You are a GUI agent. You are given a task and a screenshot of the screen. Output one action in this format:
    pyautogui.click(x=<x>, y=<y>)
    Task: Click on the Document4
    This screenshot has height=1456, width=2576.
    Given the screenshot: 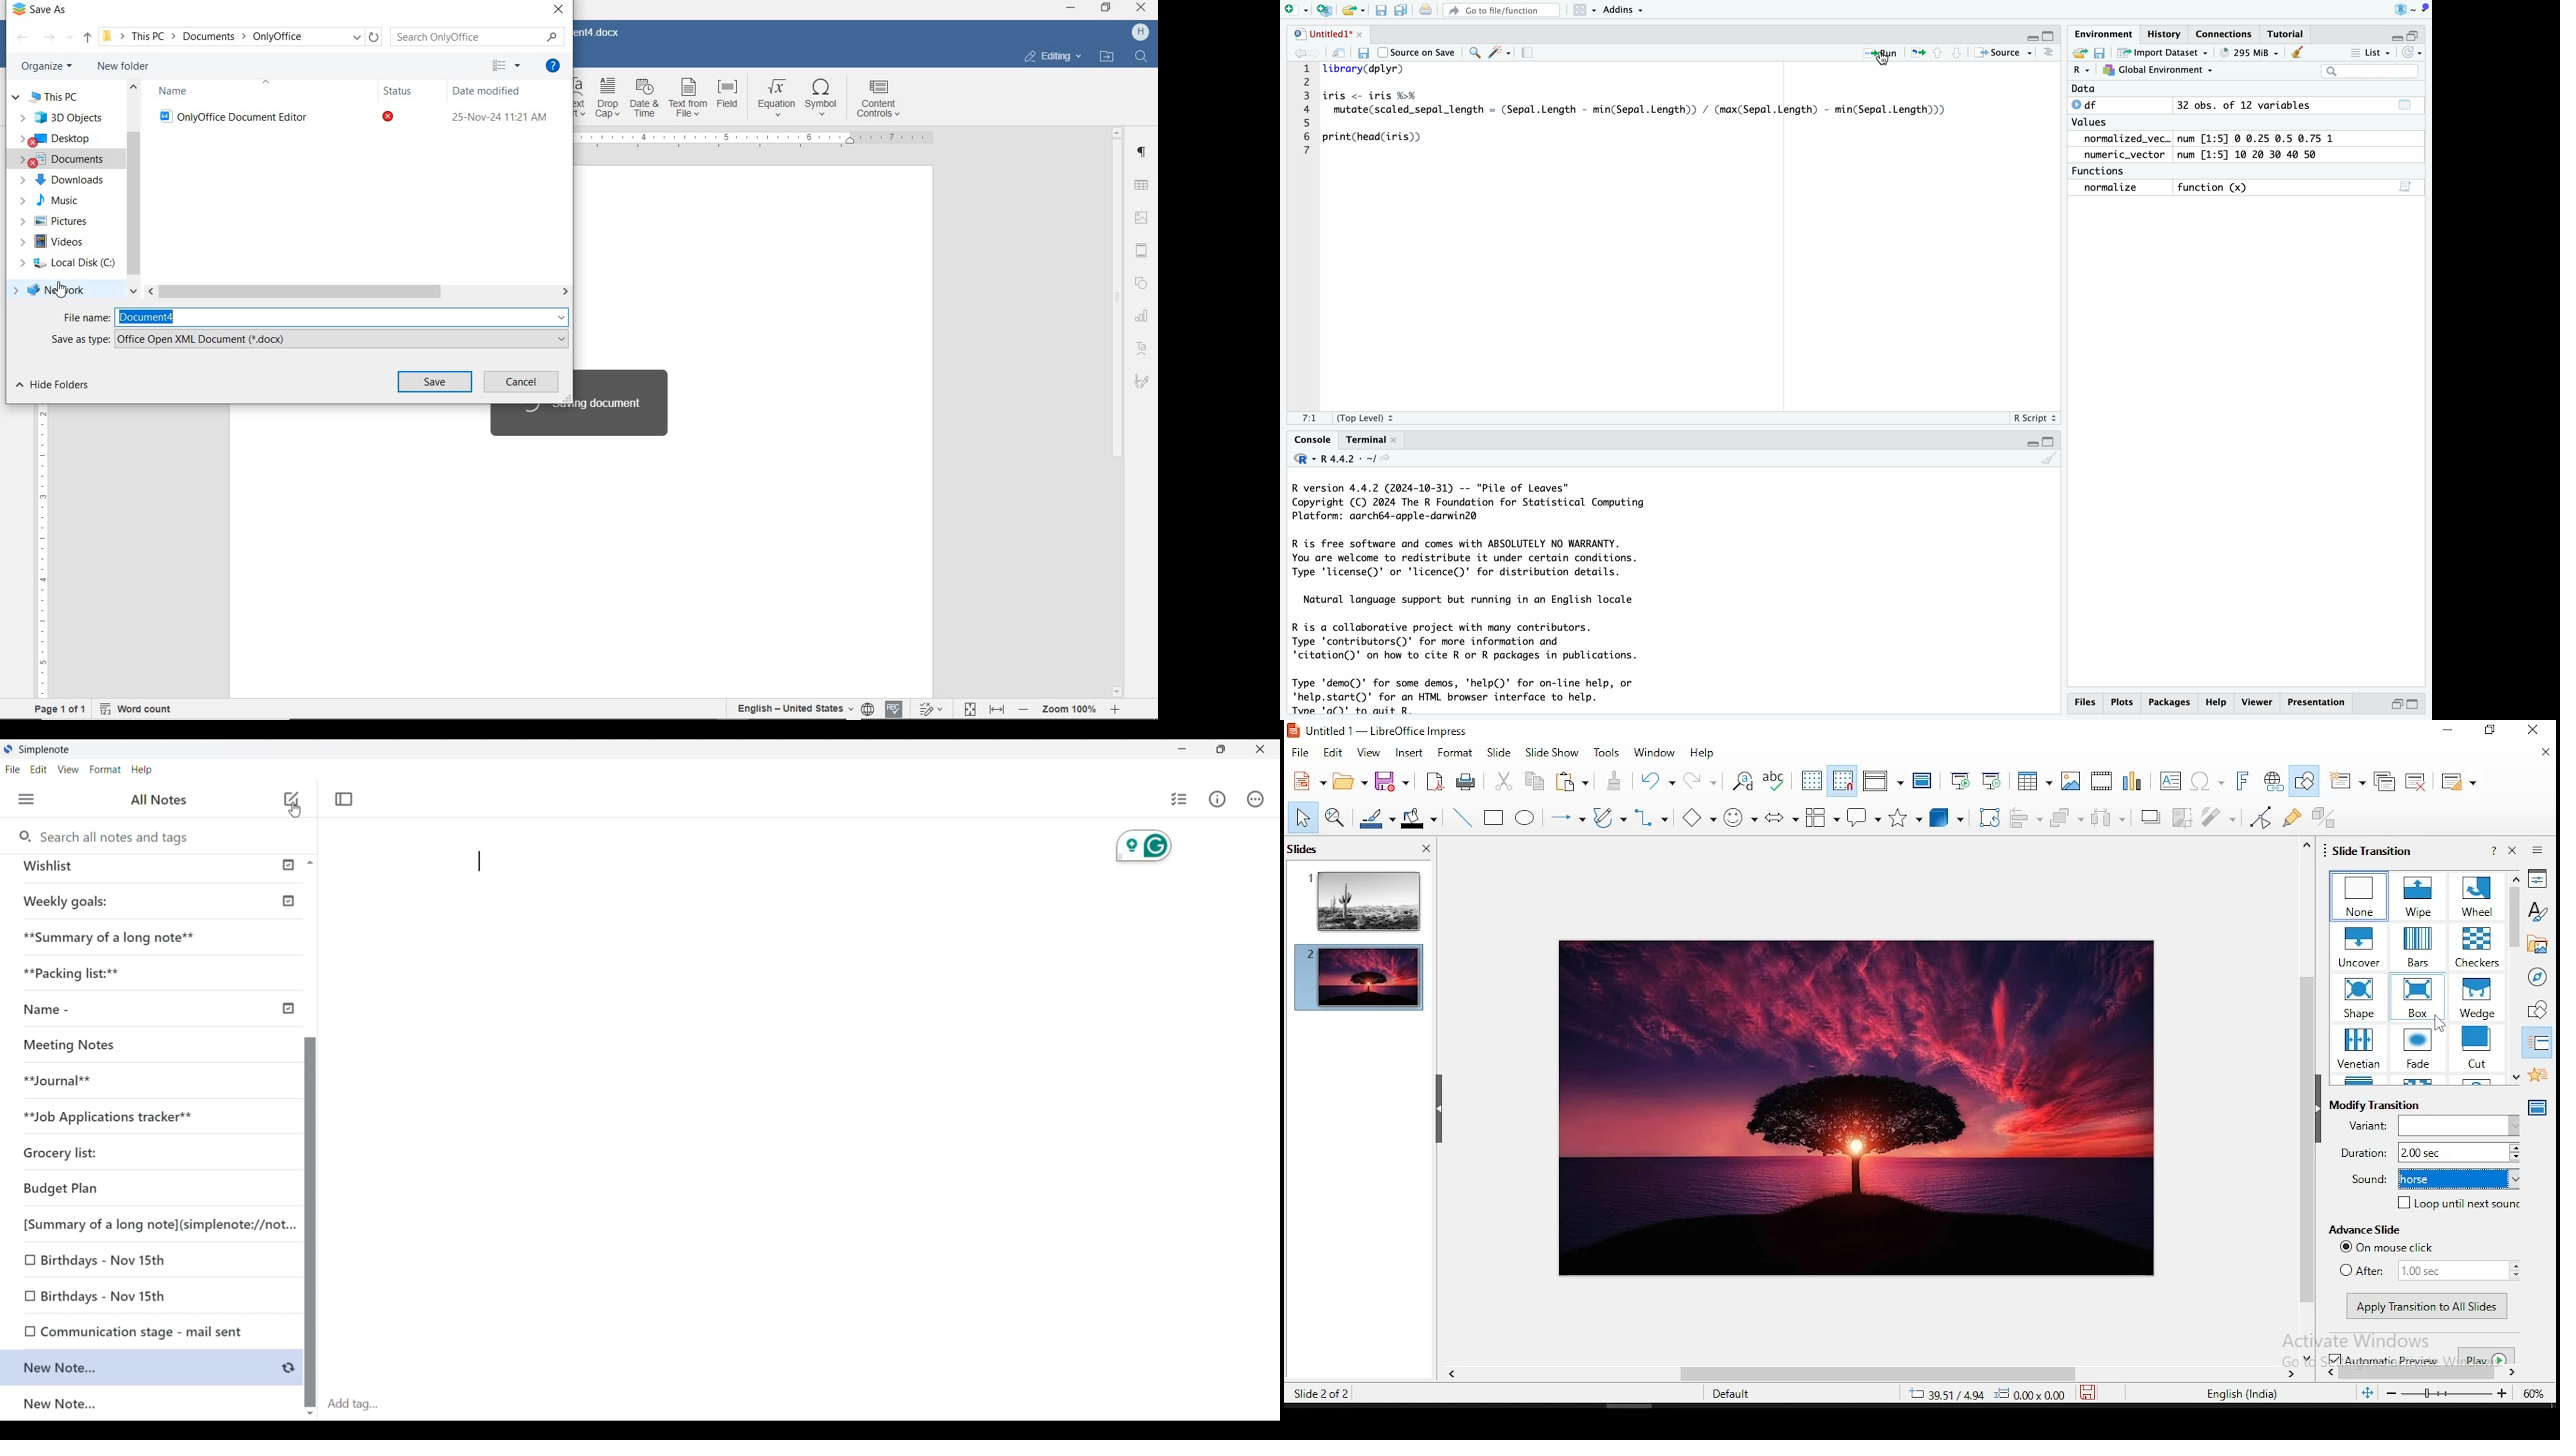 What is the action you would take?
    pyautogui.click(x=150, y=315)
    